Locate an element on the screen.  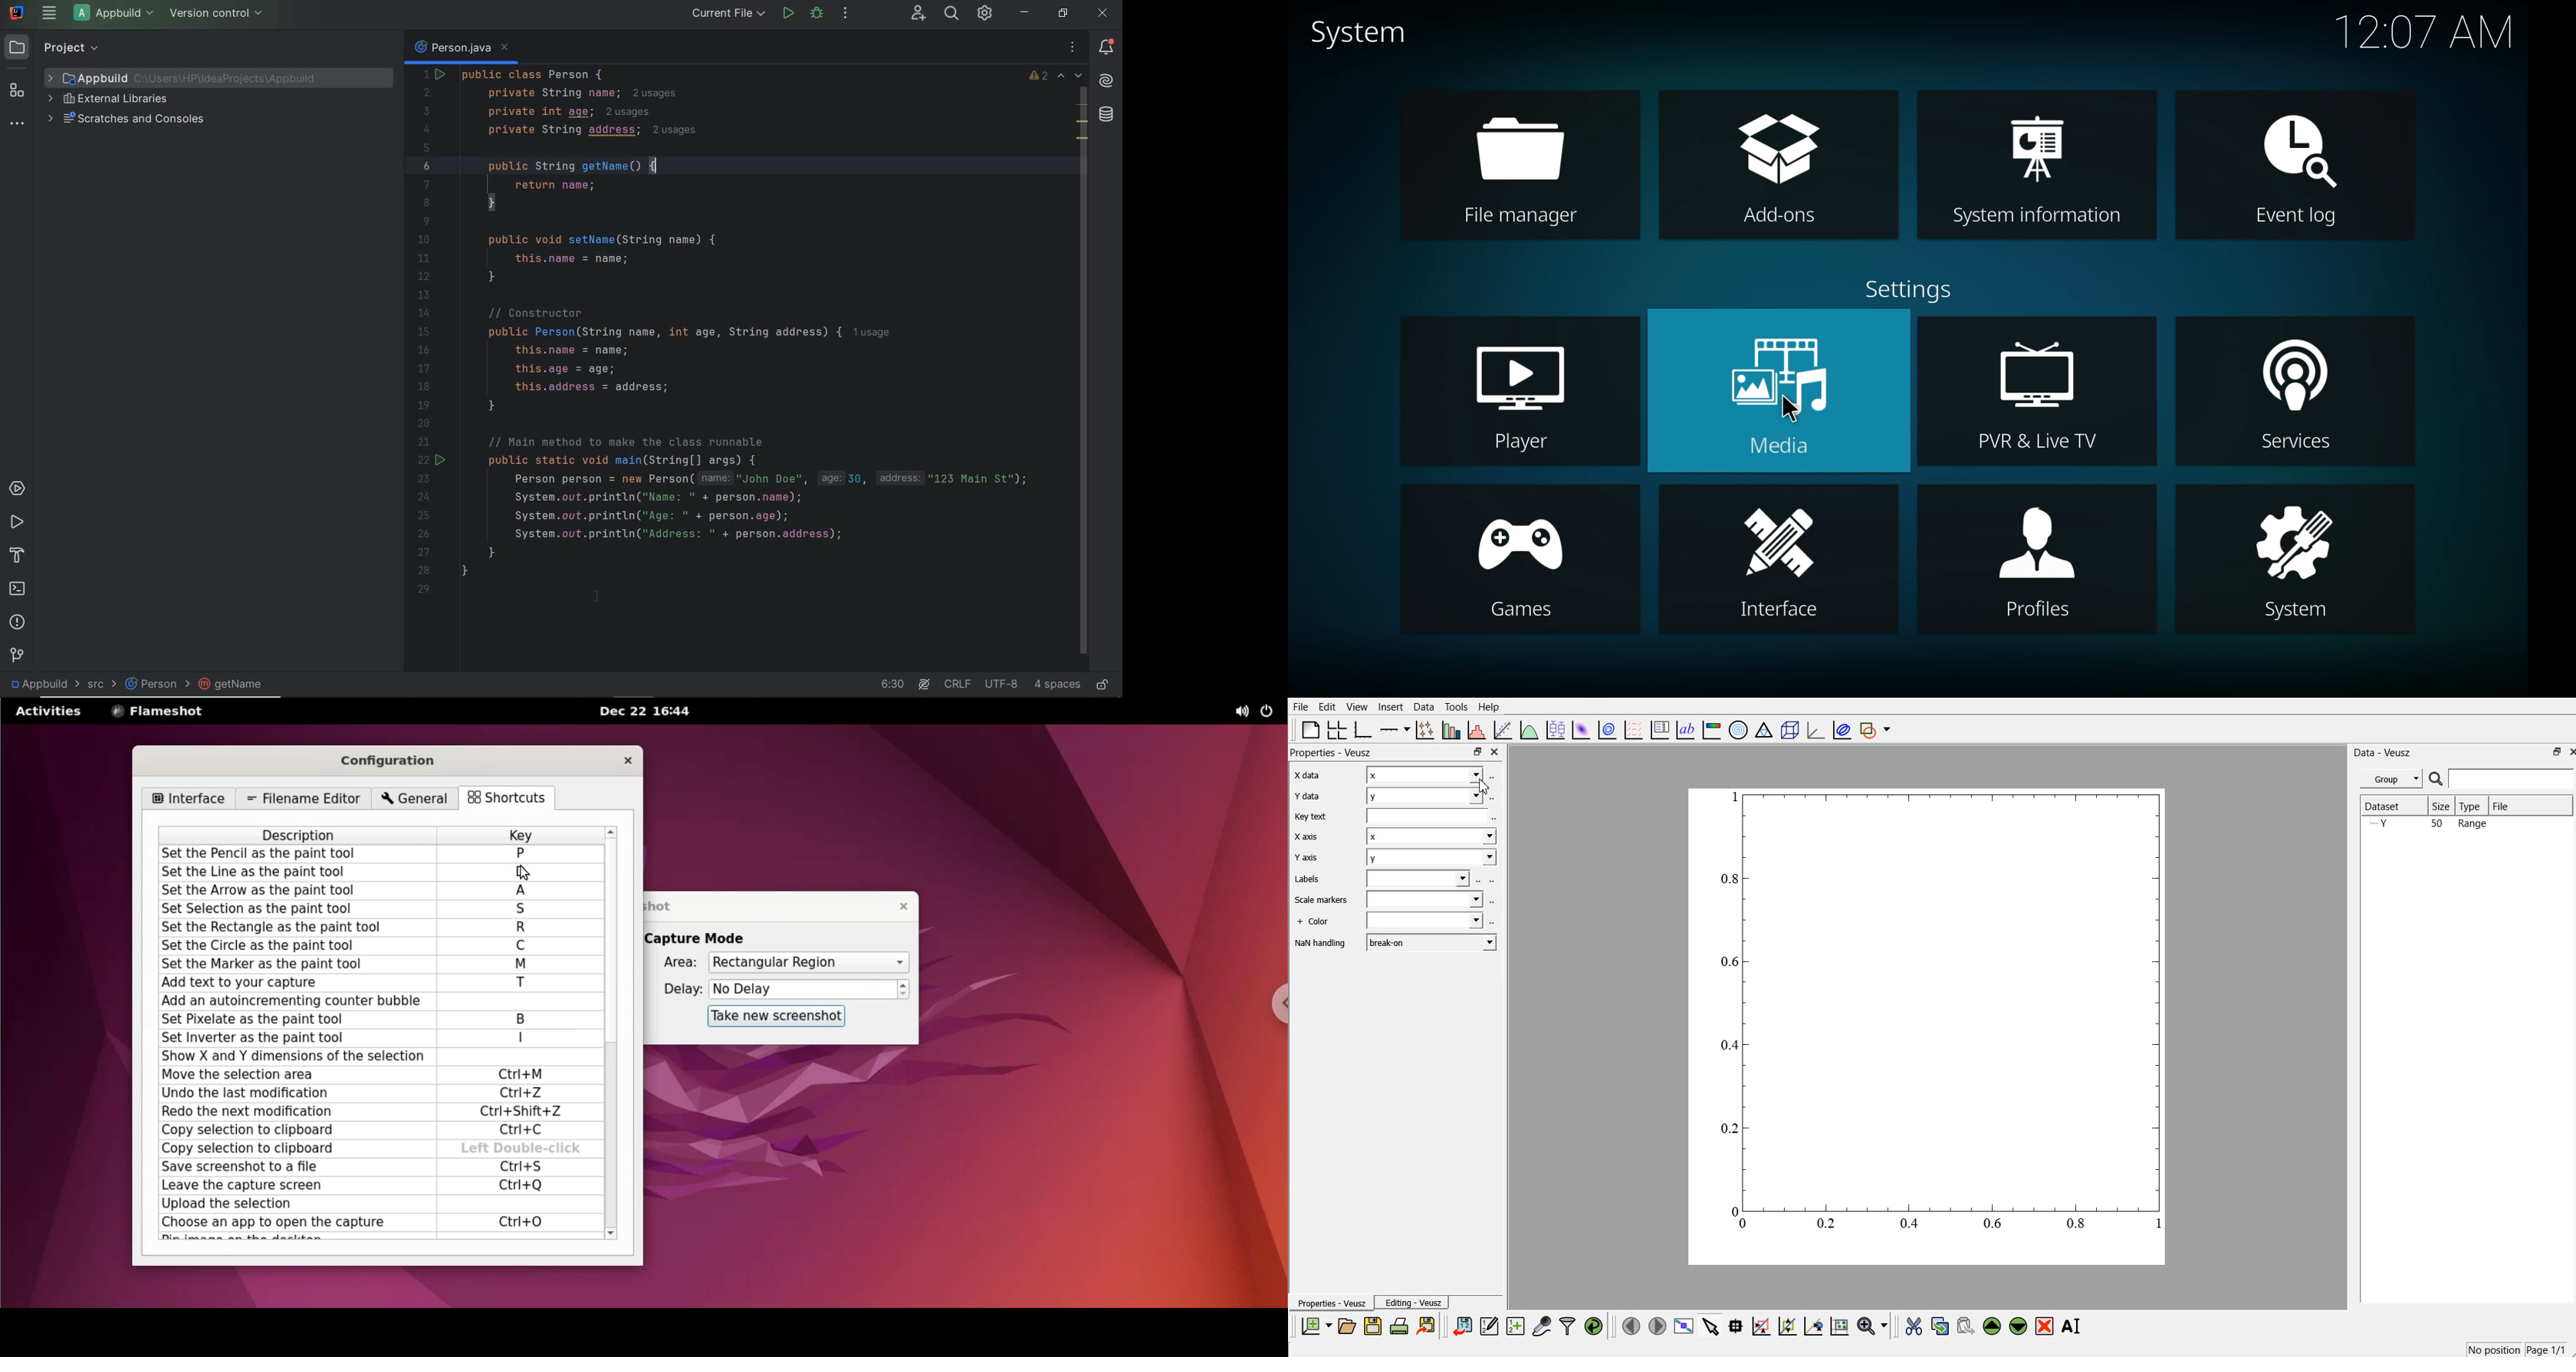
minimise is located at coordinates (1477, 750).